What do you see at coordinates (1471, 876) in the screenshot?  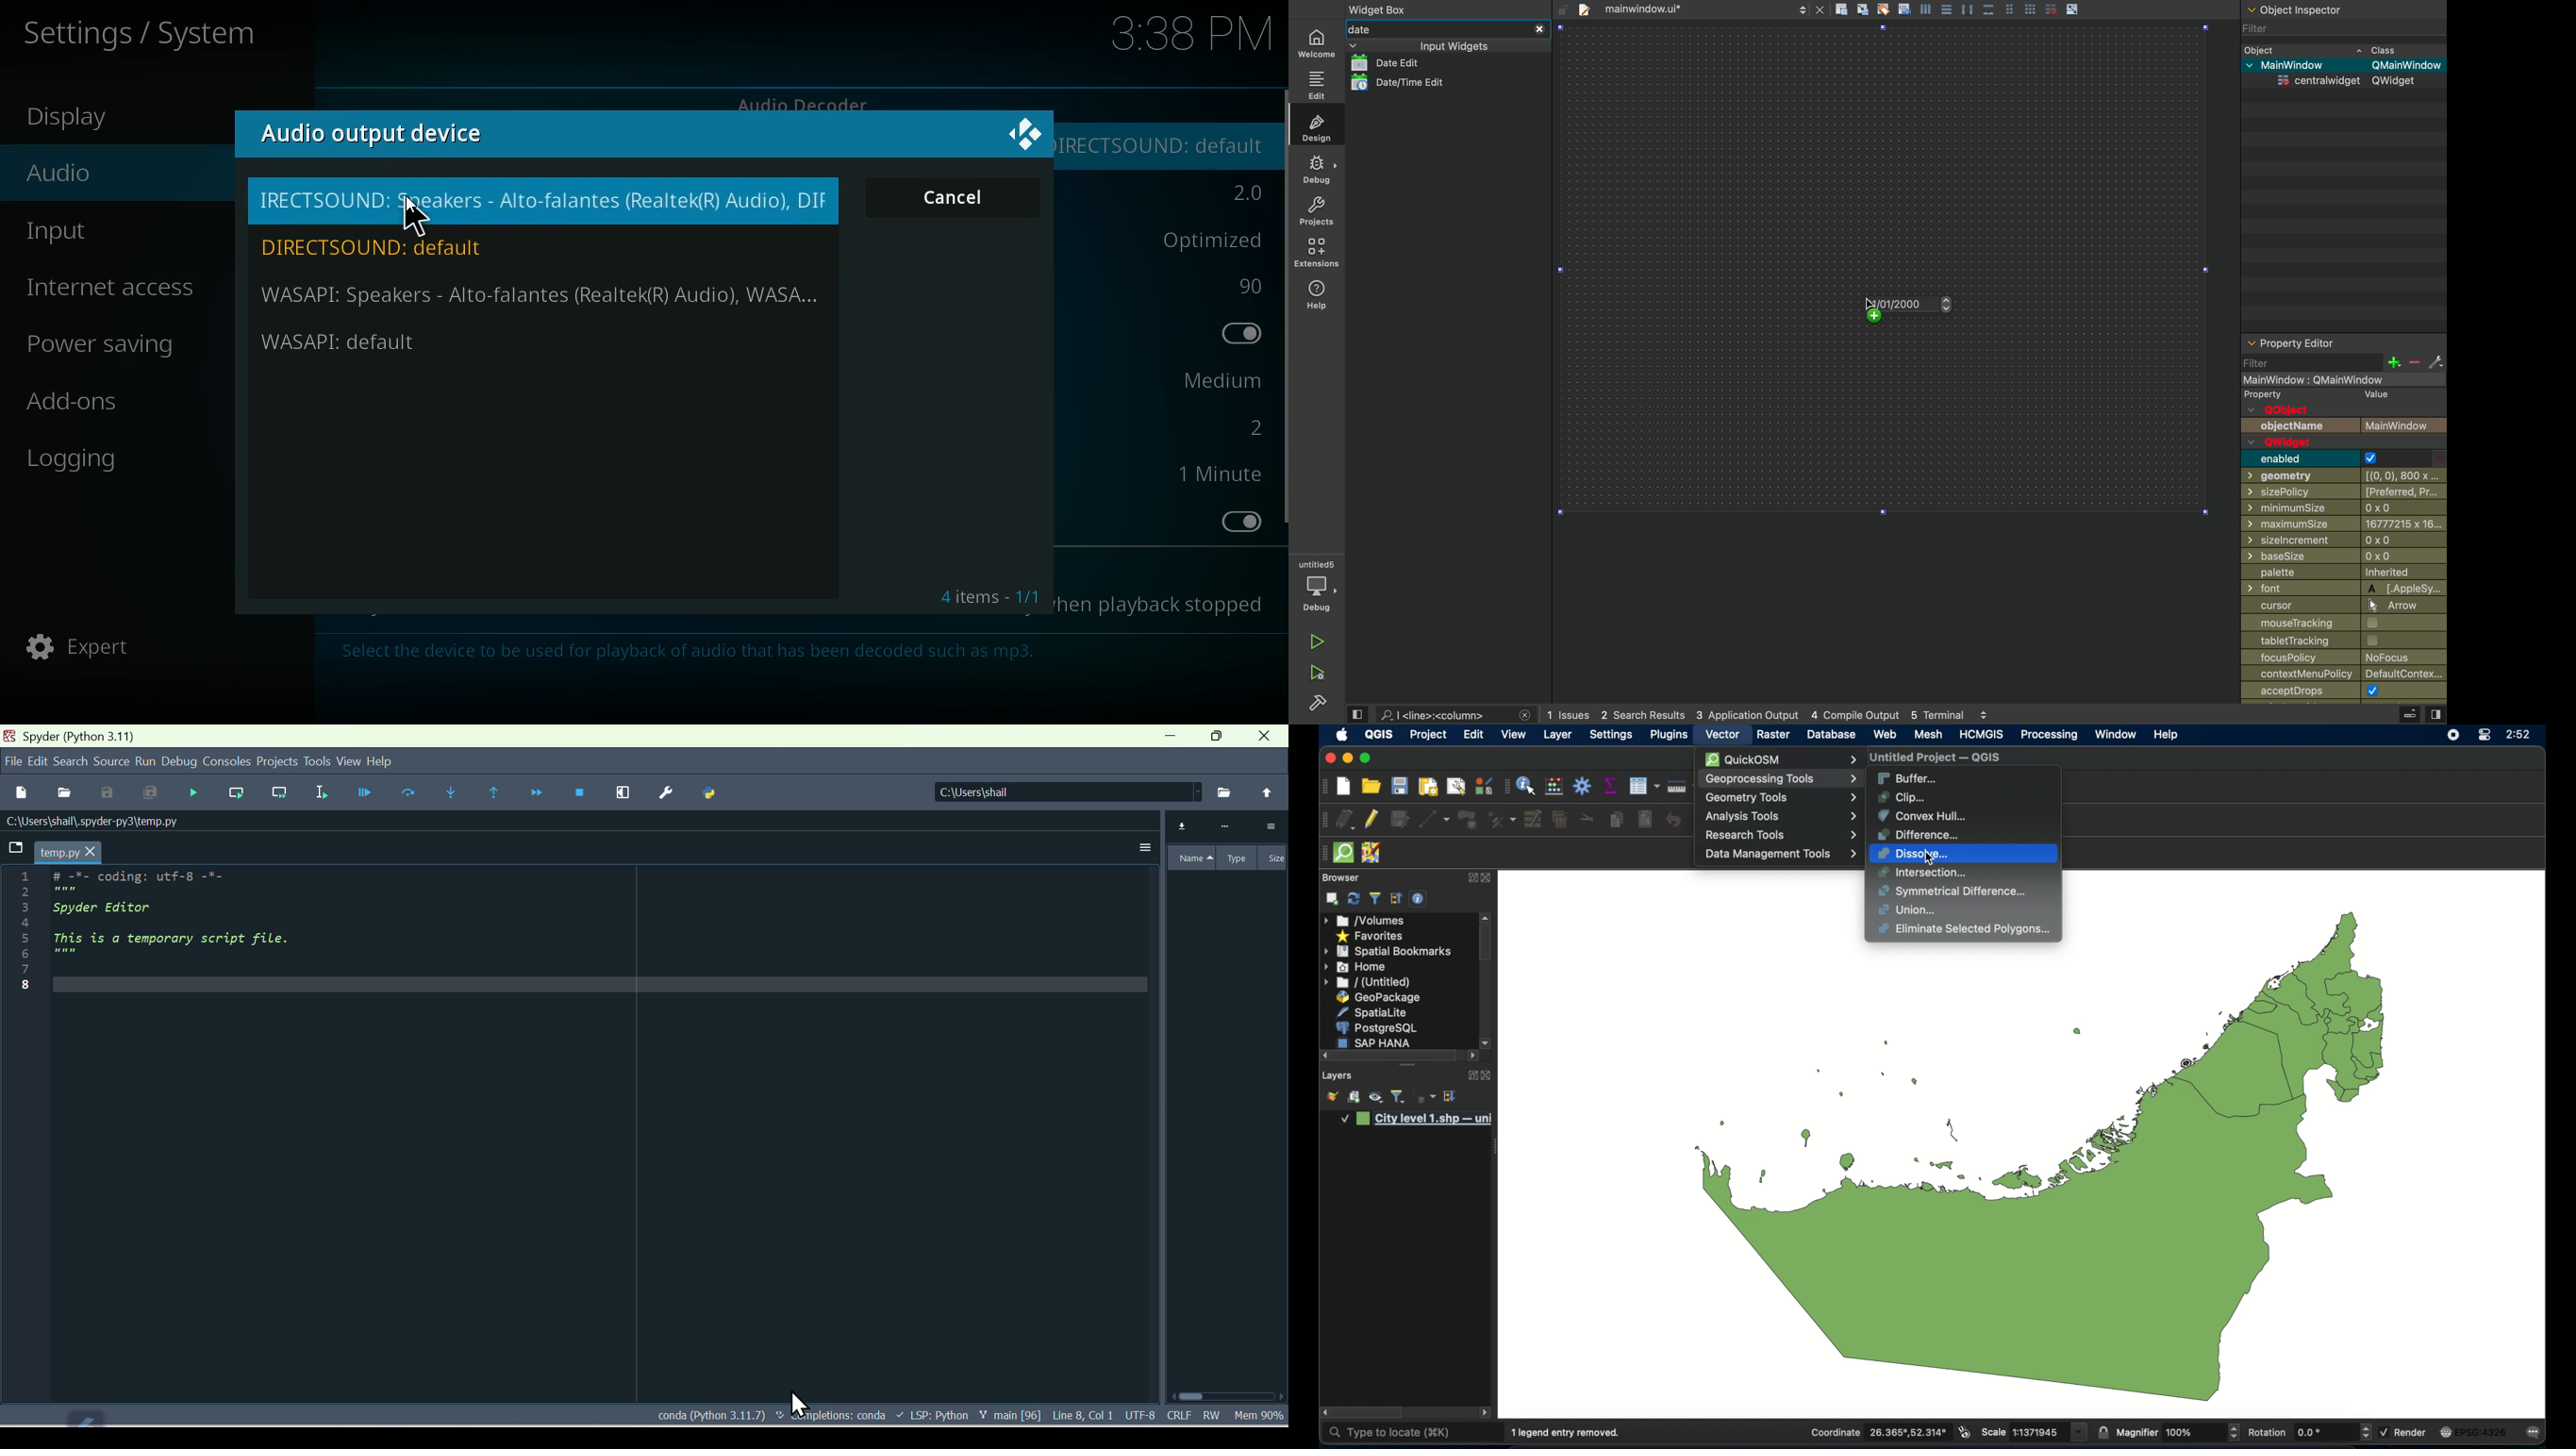 I see `expand` at bounding box center [1471, 876].